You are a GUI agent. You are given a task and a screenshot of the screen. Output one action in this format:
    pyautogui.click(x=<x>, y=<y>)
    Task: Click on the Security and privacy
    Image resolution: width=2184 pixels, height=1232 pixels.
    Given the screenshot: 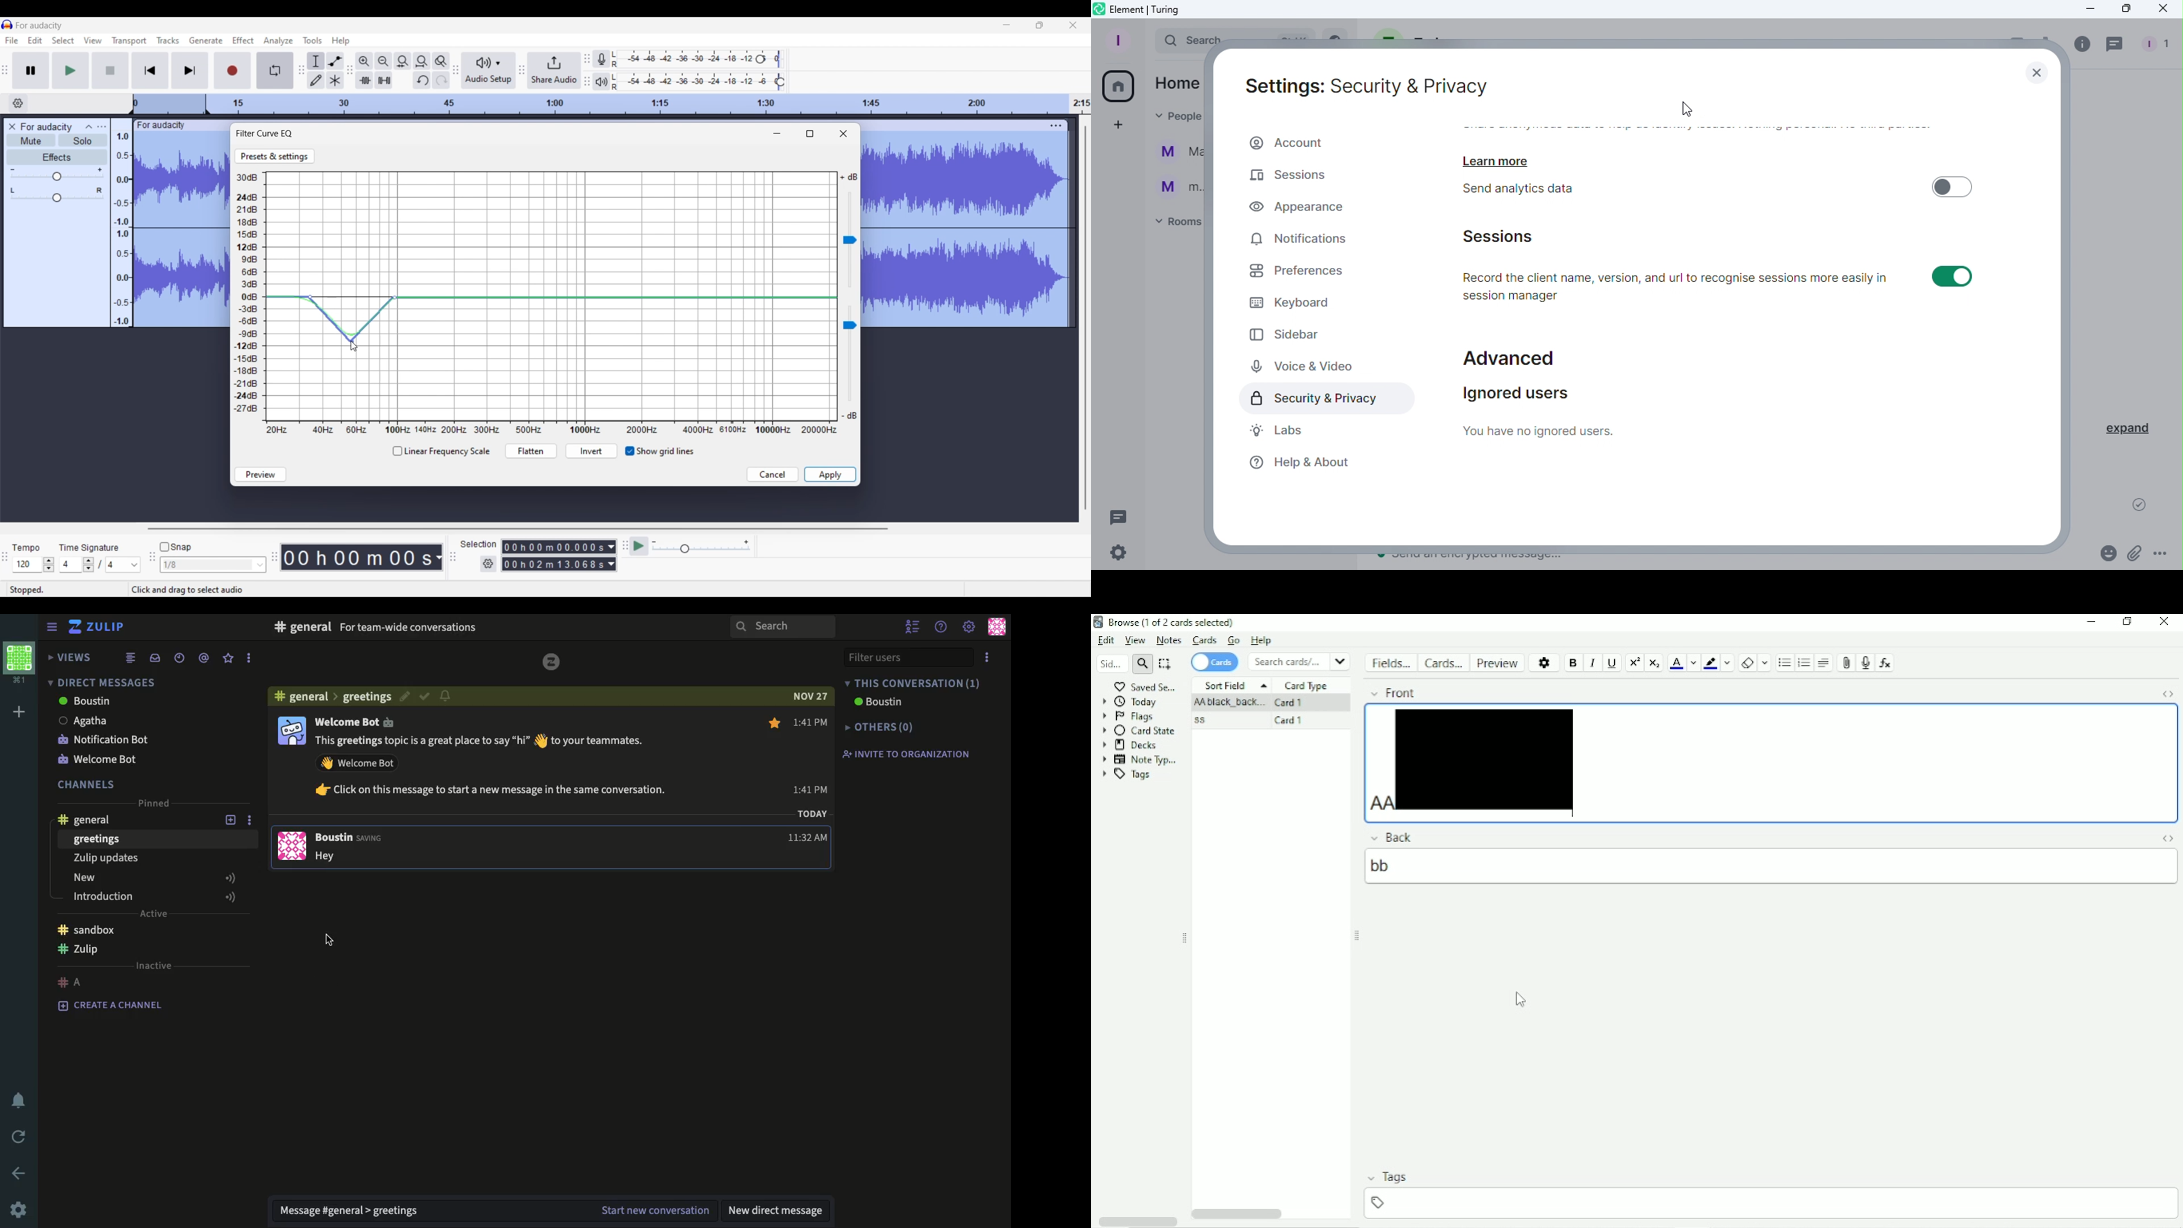 What is the action you would take?
    pyautogui.click(x=1323, y=398)
    